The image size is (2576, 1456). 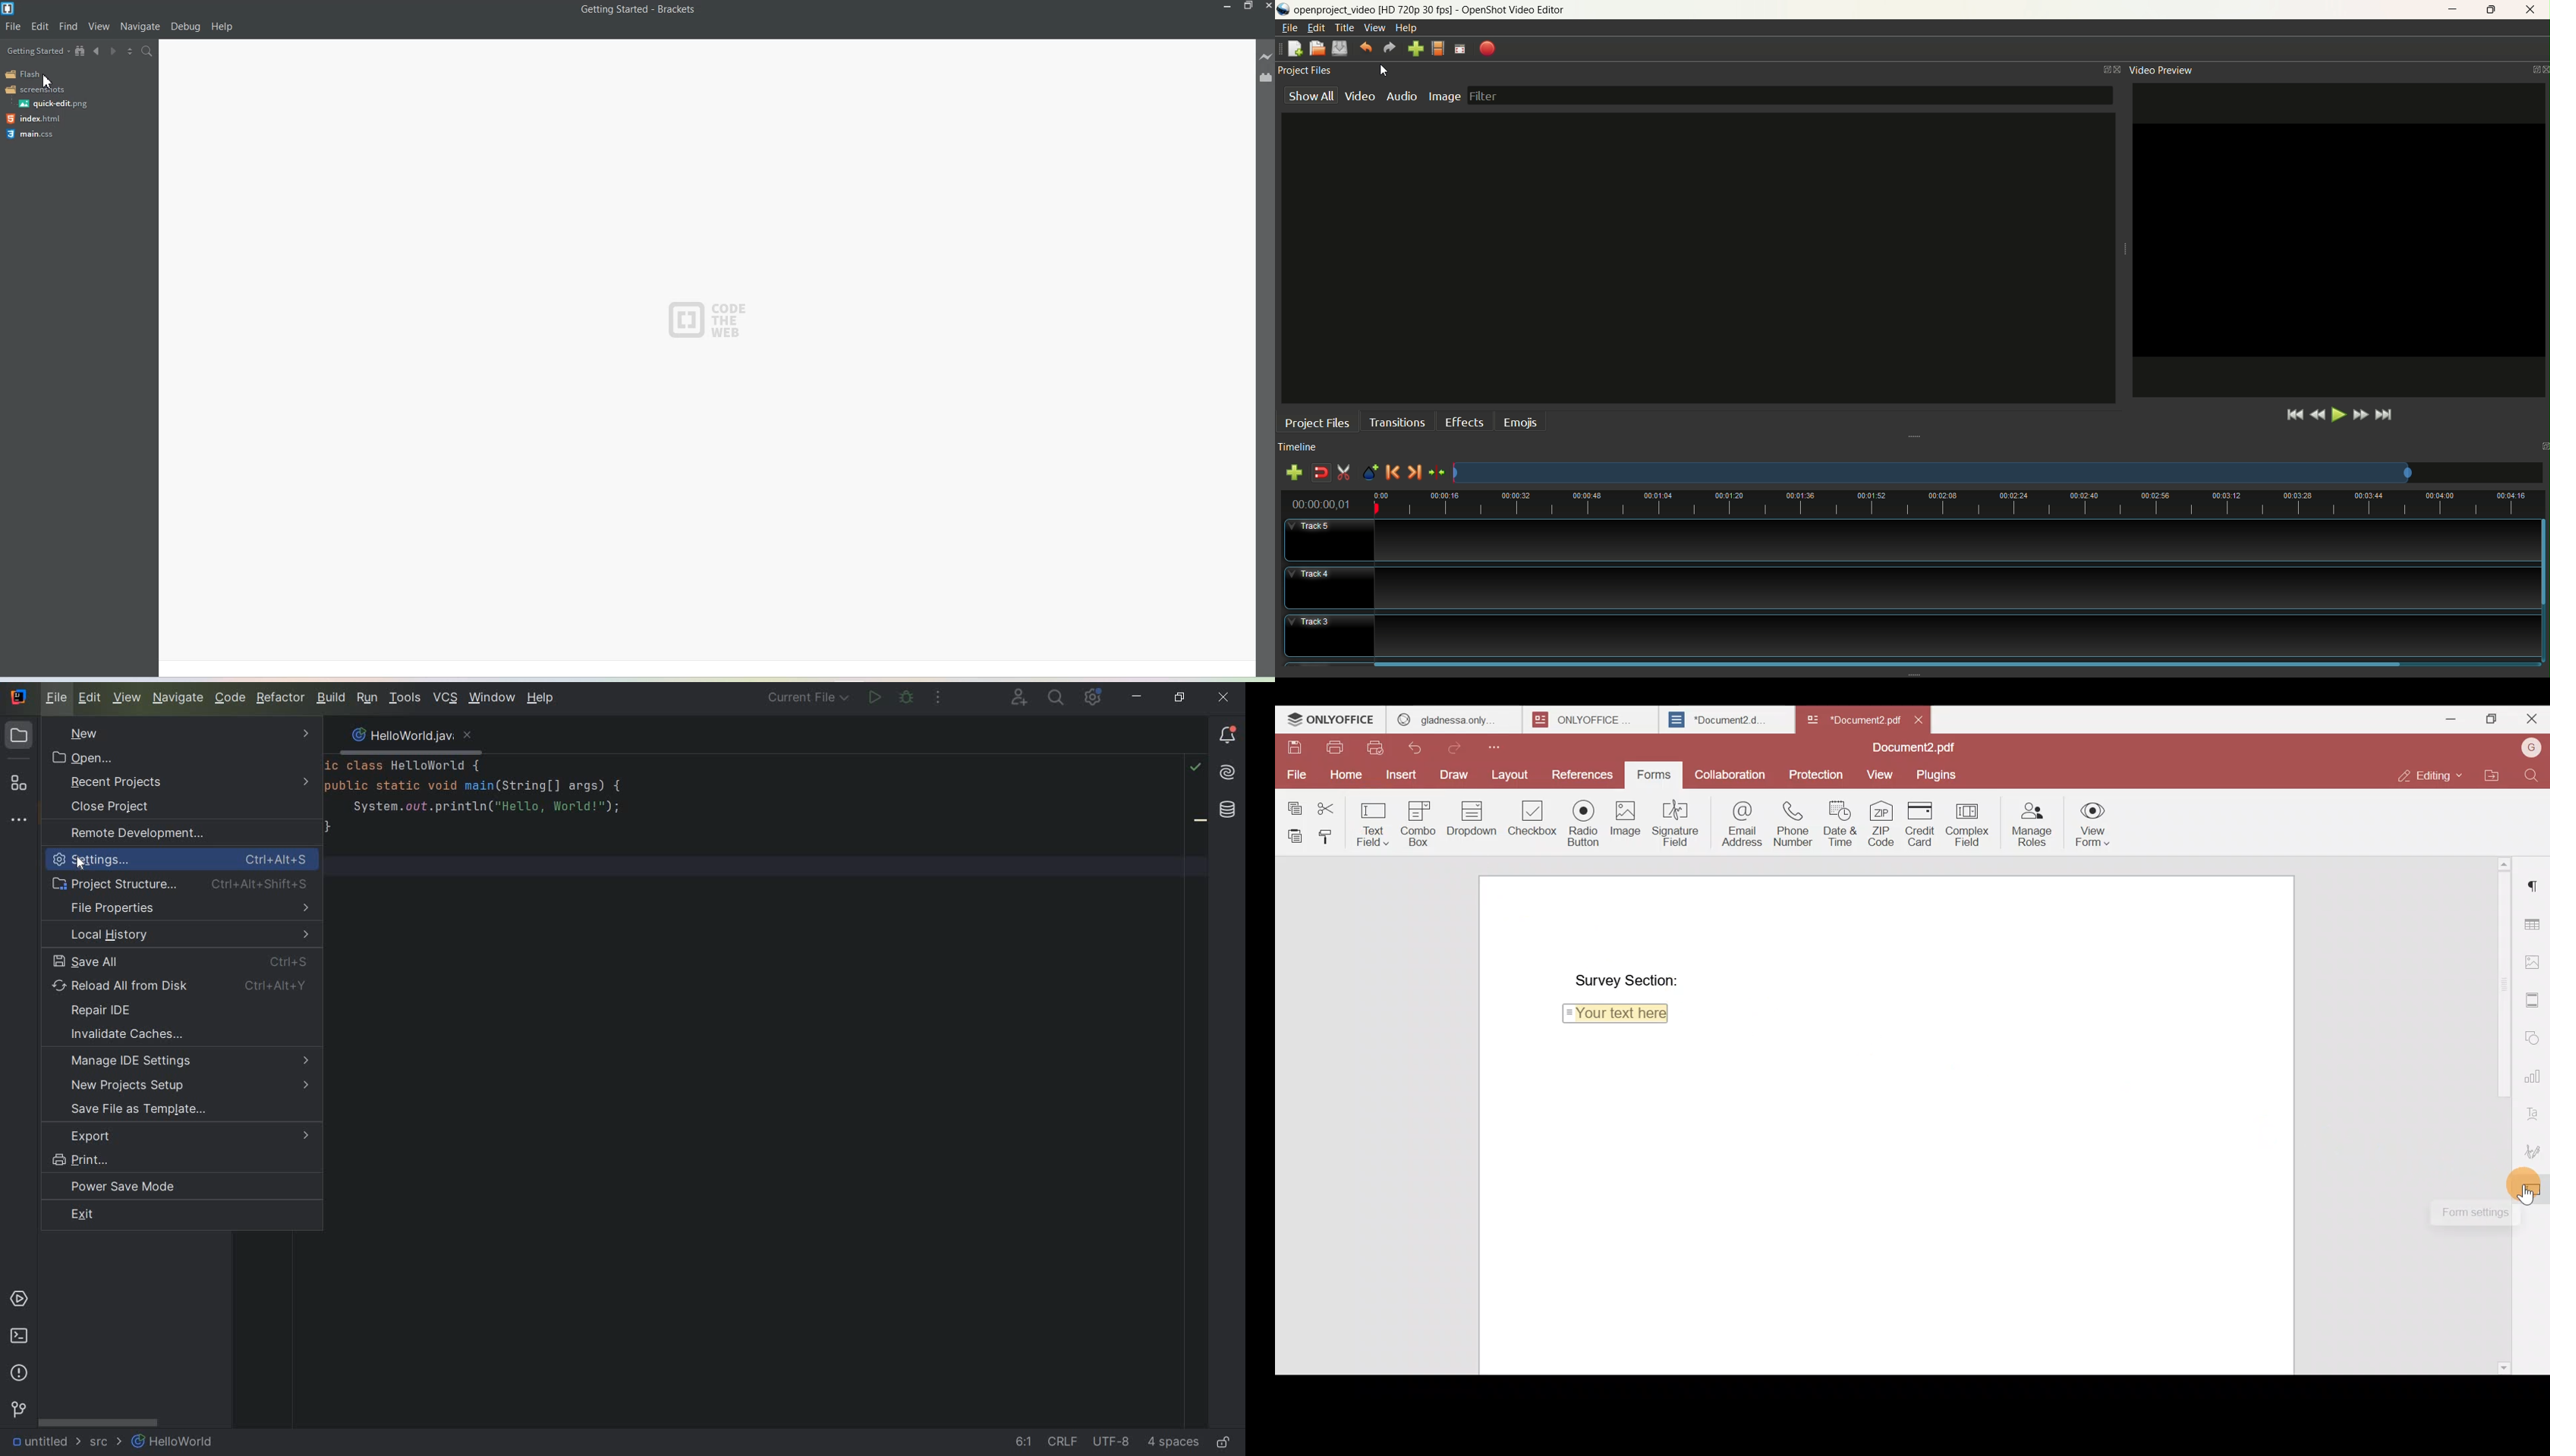 I want to click on edit, so click(x=1316, y=29).